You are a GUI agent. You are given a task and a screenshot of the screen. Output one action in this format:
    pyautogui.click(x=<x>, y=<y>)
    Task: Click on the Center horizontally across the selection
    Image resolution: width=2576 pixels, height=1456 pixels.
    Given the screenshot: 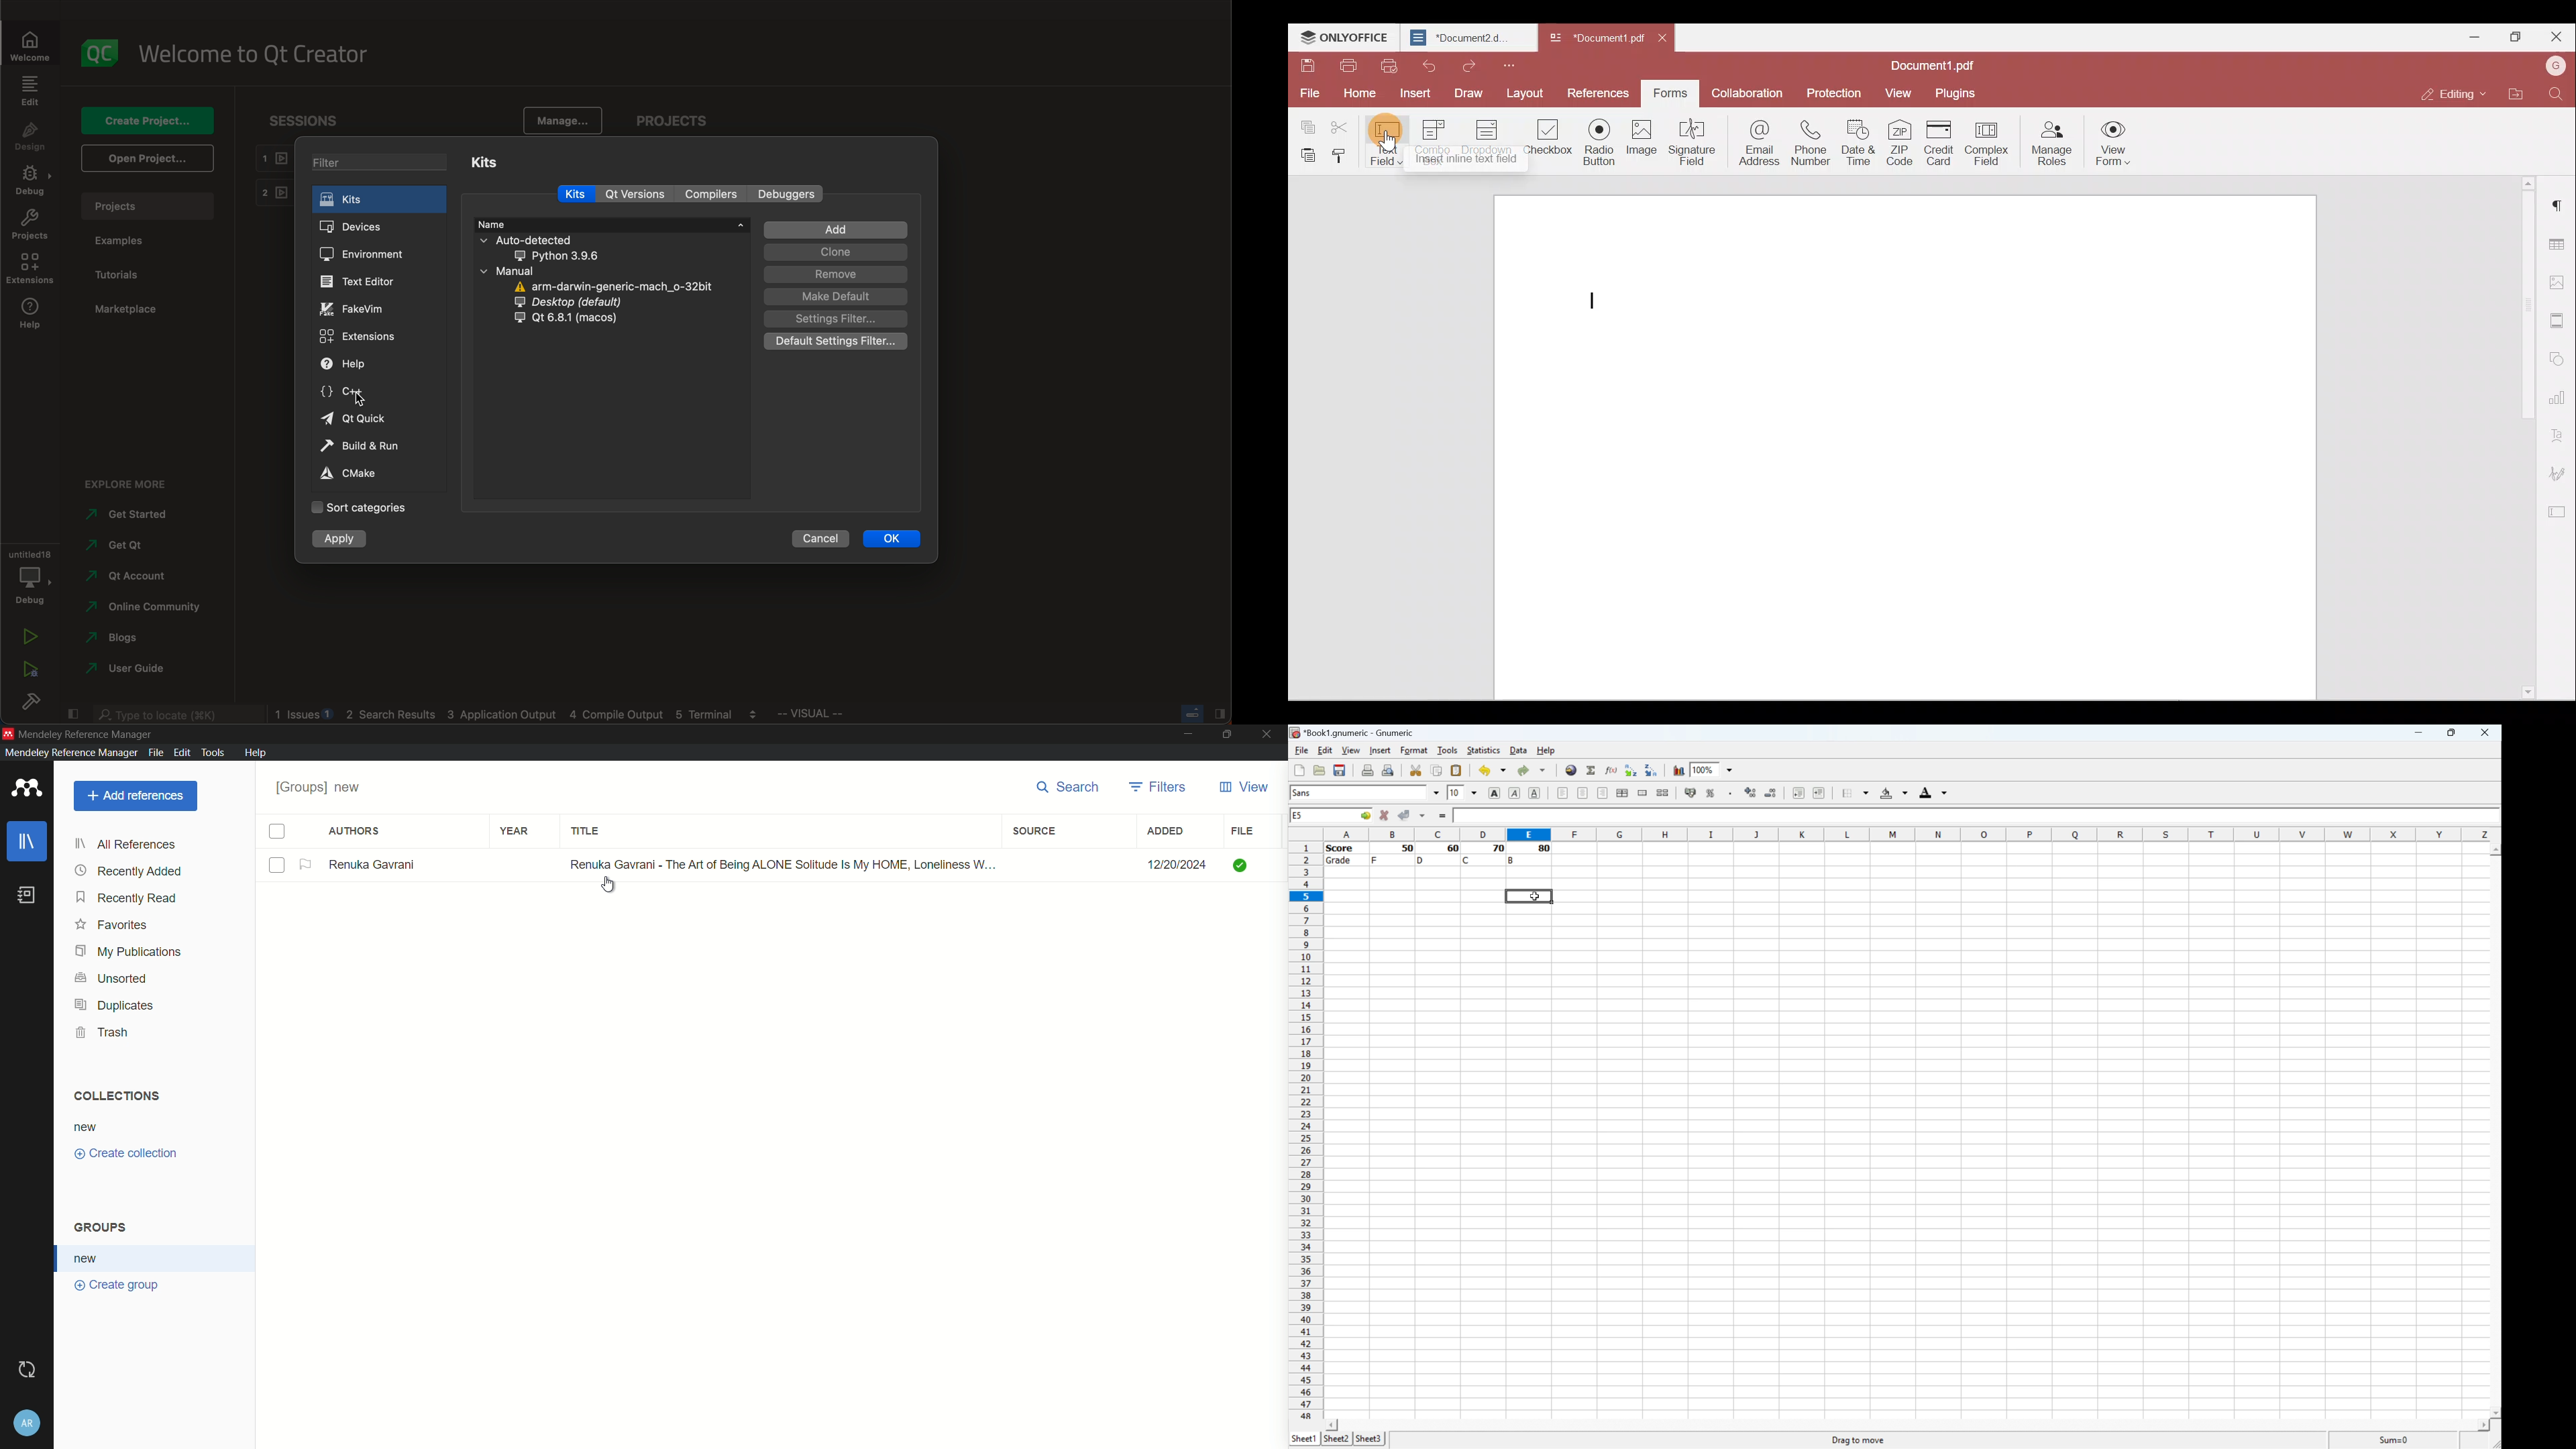 What is the action you would take?
    pyautogui.click(x=1624, y=793)
    